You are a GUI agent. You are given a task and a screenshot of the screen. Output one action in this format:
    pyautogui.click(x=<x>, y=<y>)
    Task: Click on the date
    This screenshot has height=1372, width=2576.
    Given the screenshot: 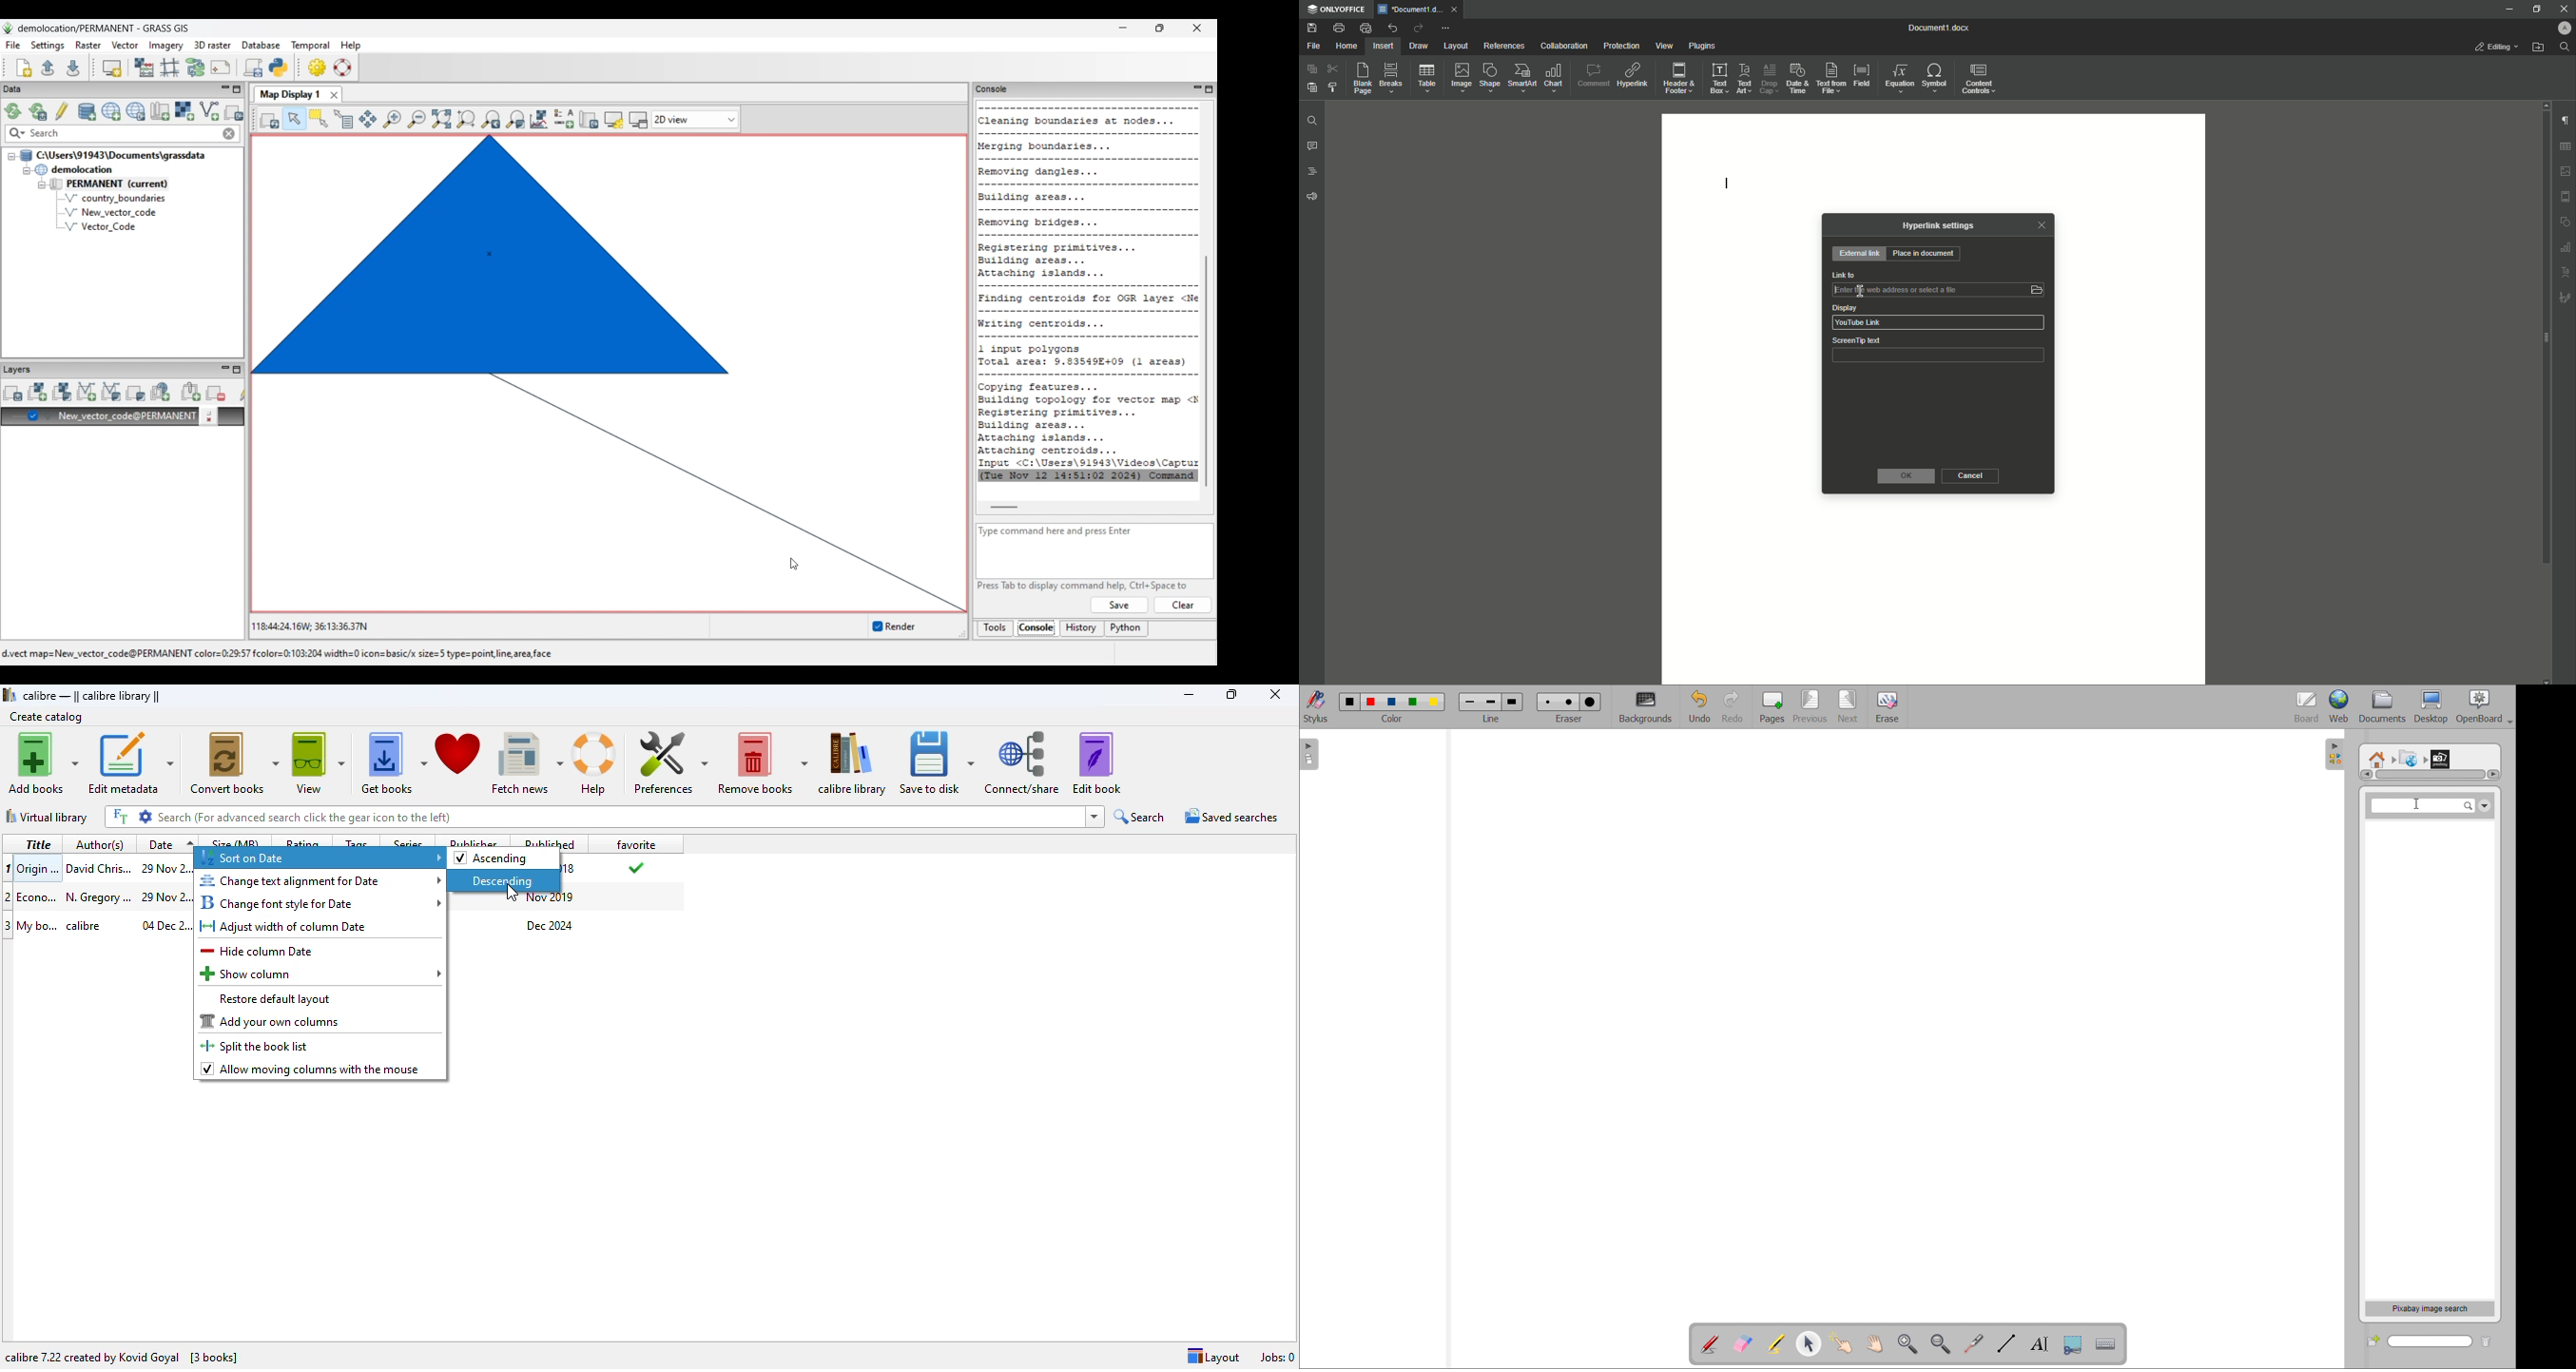 What is the action you would take?
    pyautogui.click(x=165, y=868)
    